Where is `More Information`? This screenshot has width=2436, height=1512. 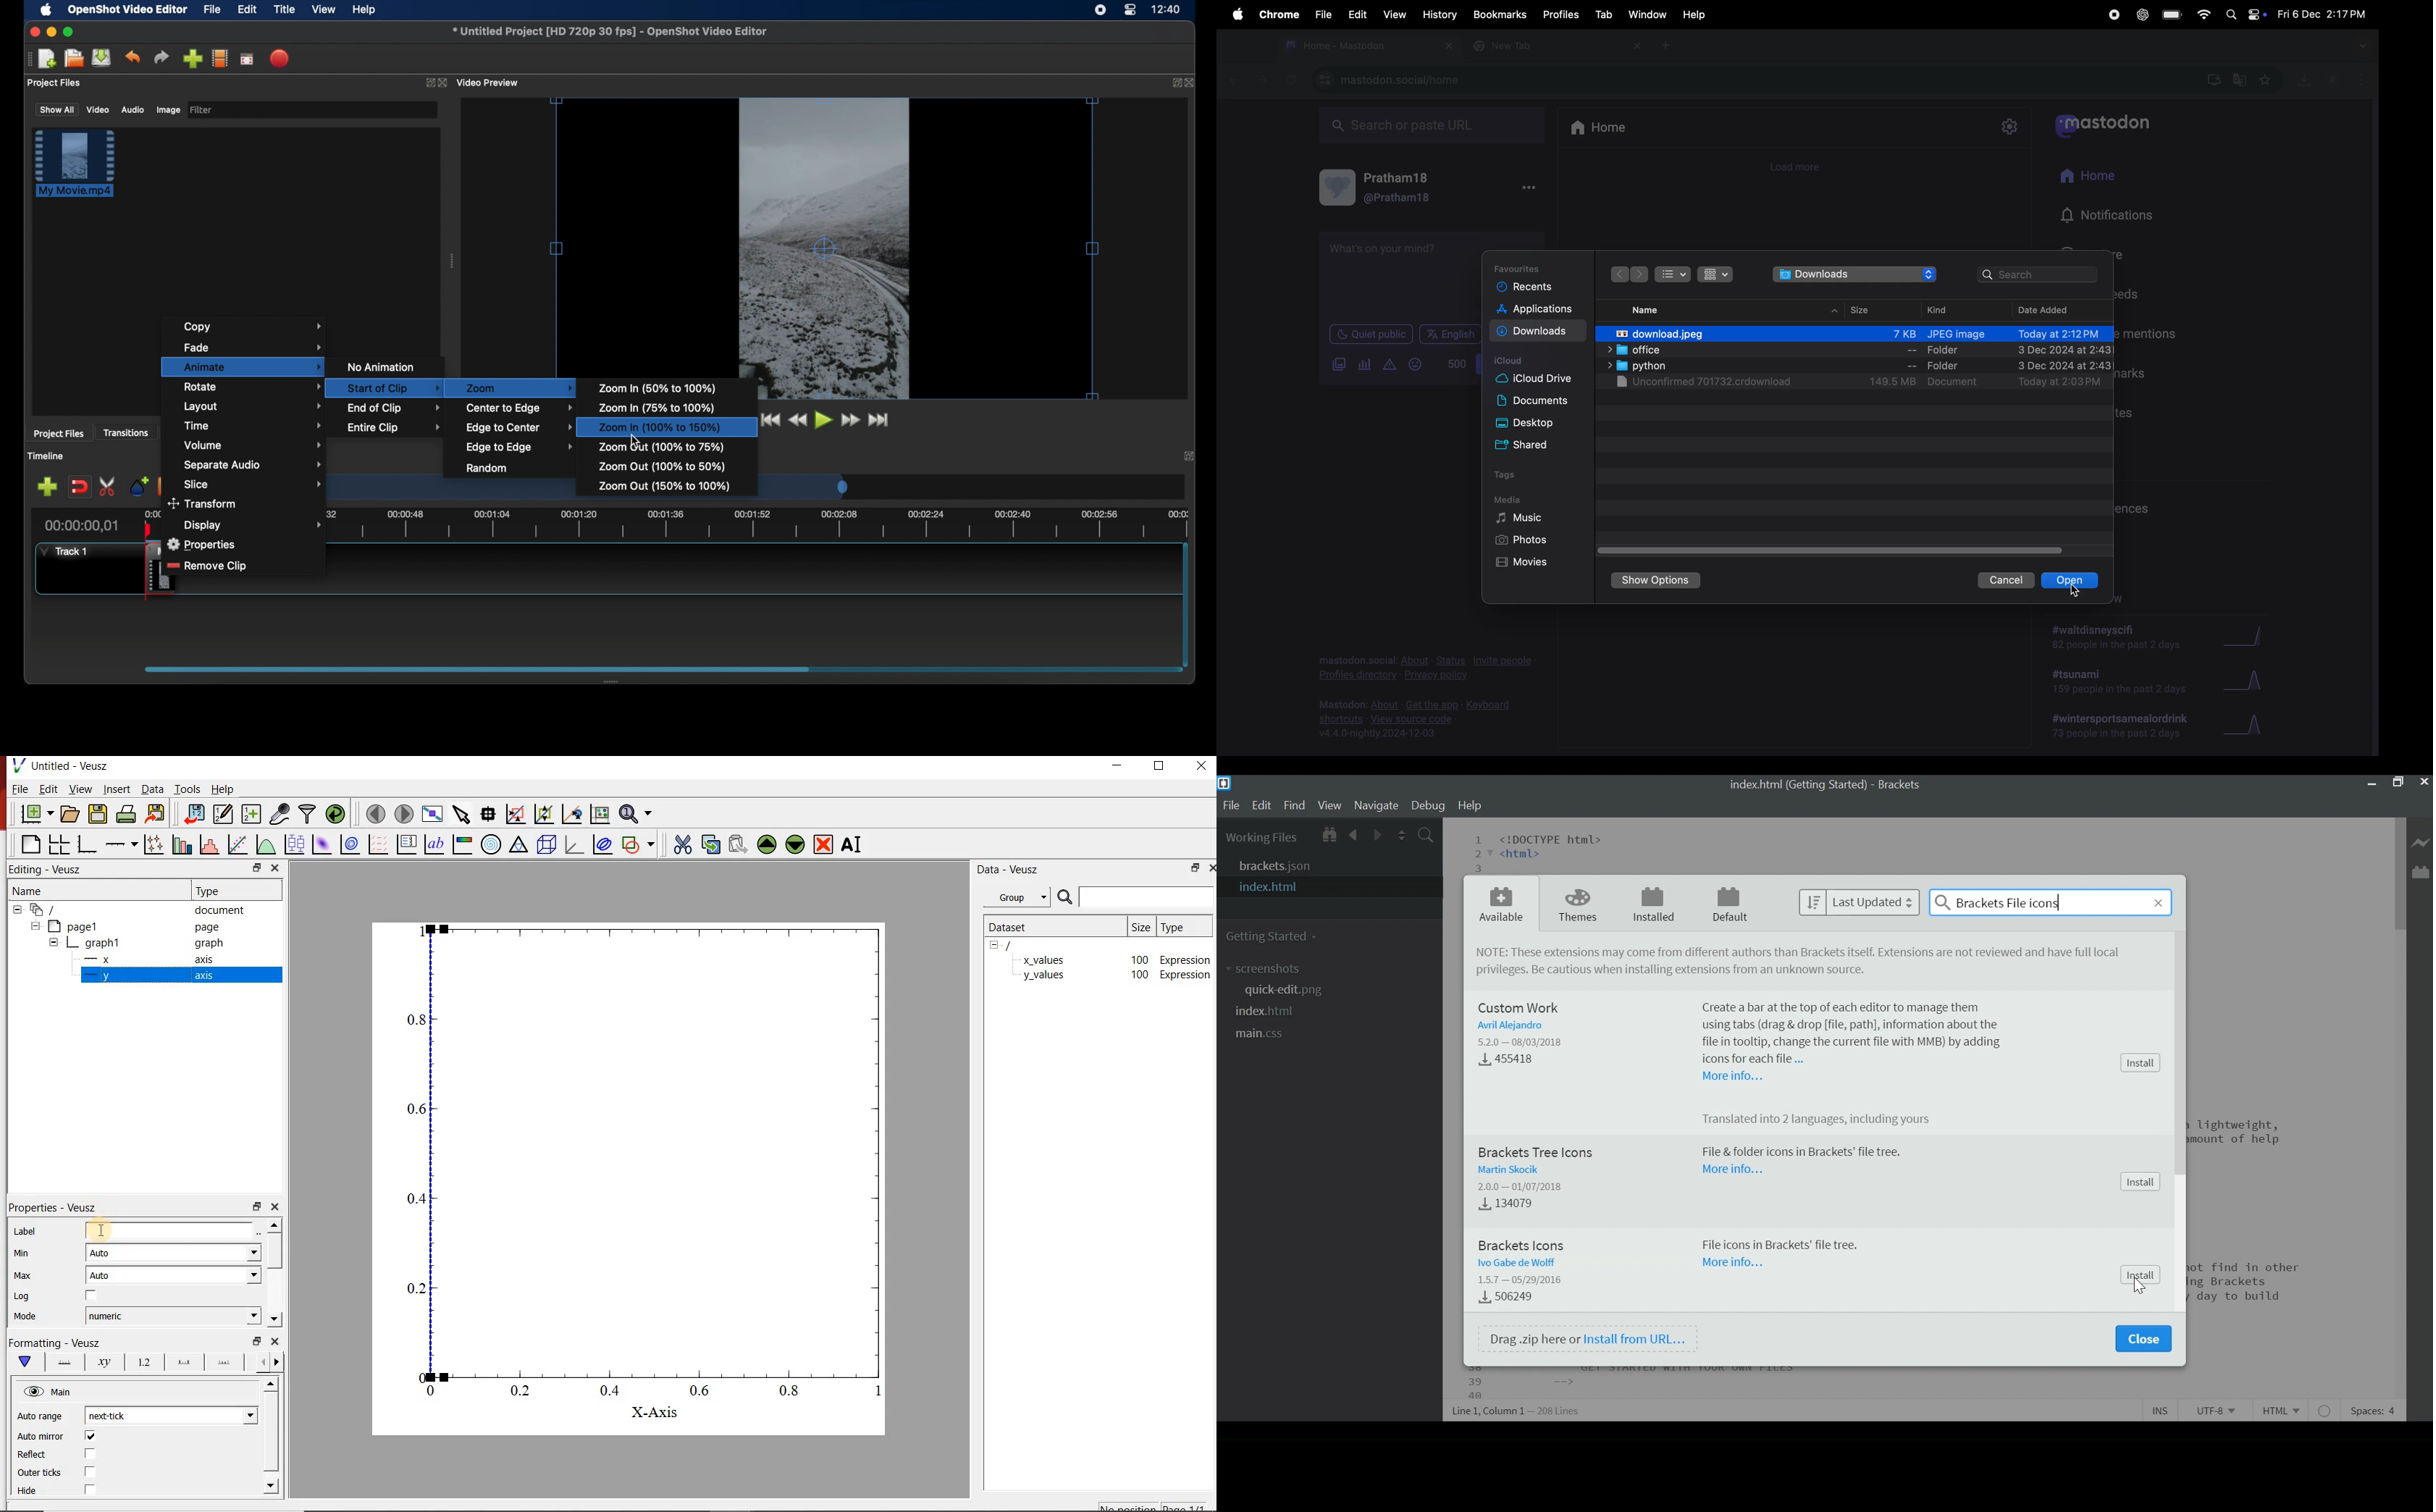
More Information is located at coordinates (1735, 1265).